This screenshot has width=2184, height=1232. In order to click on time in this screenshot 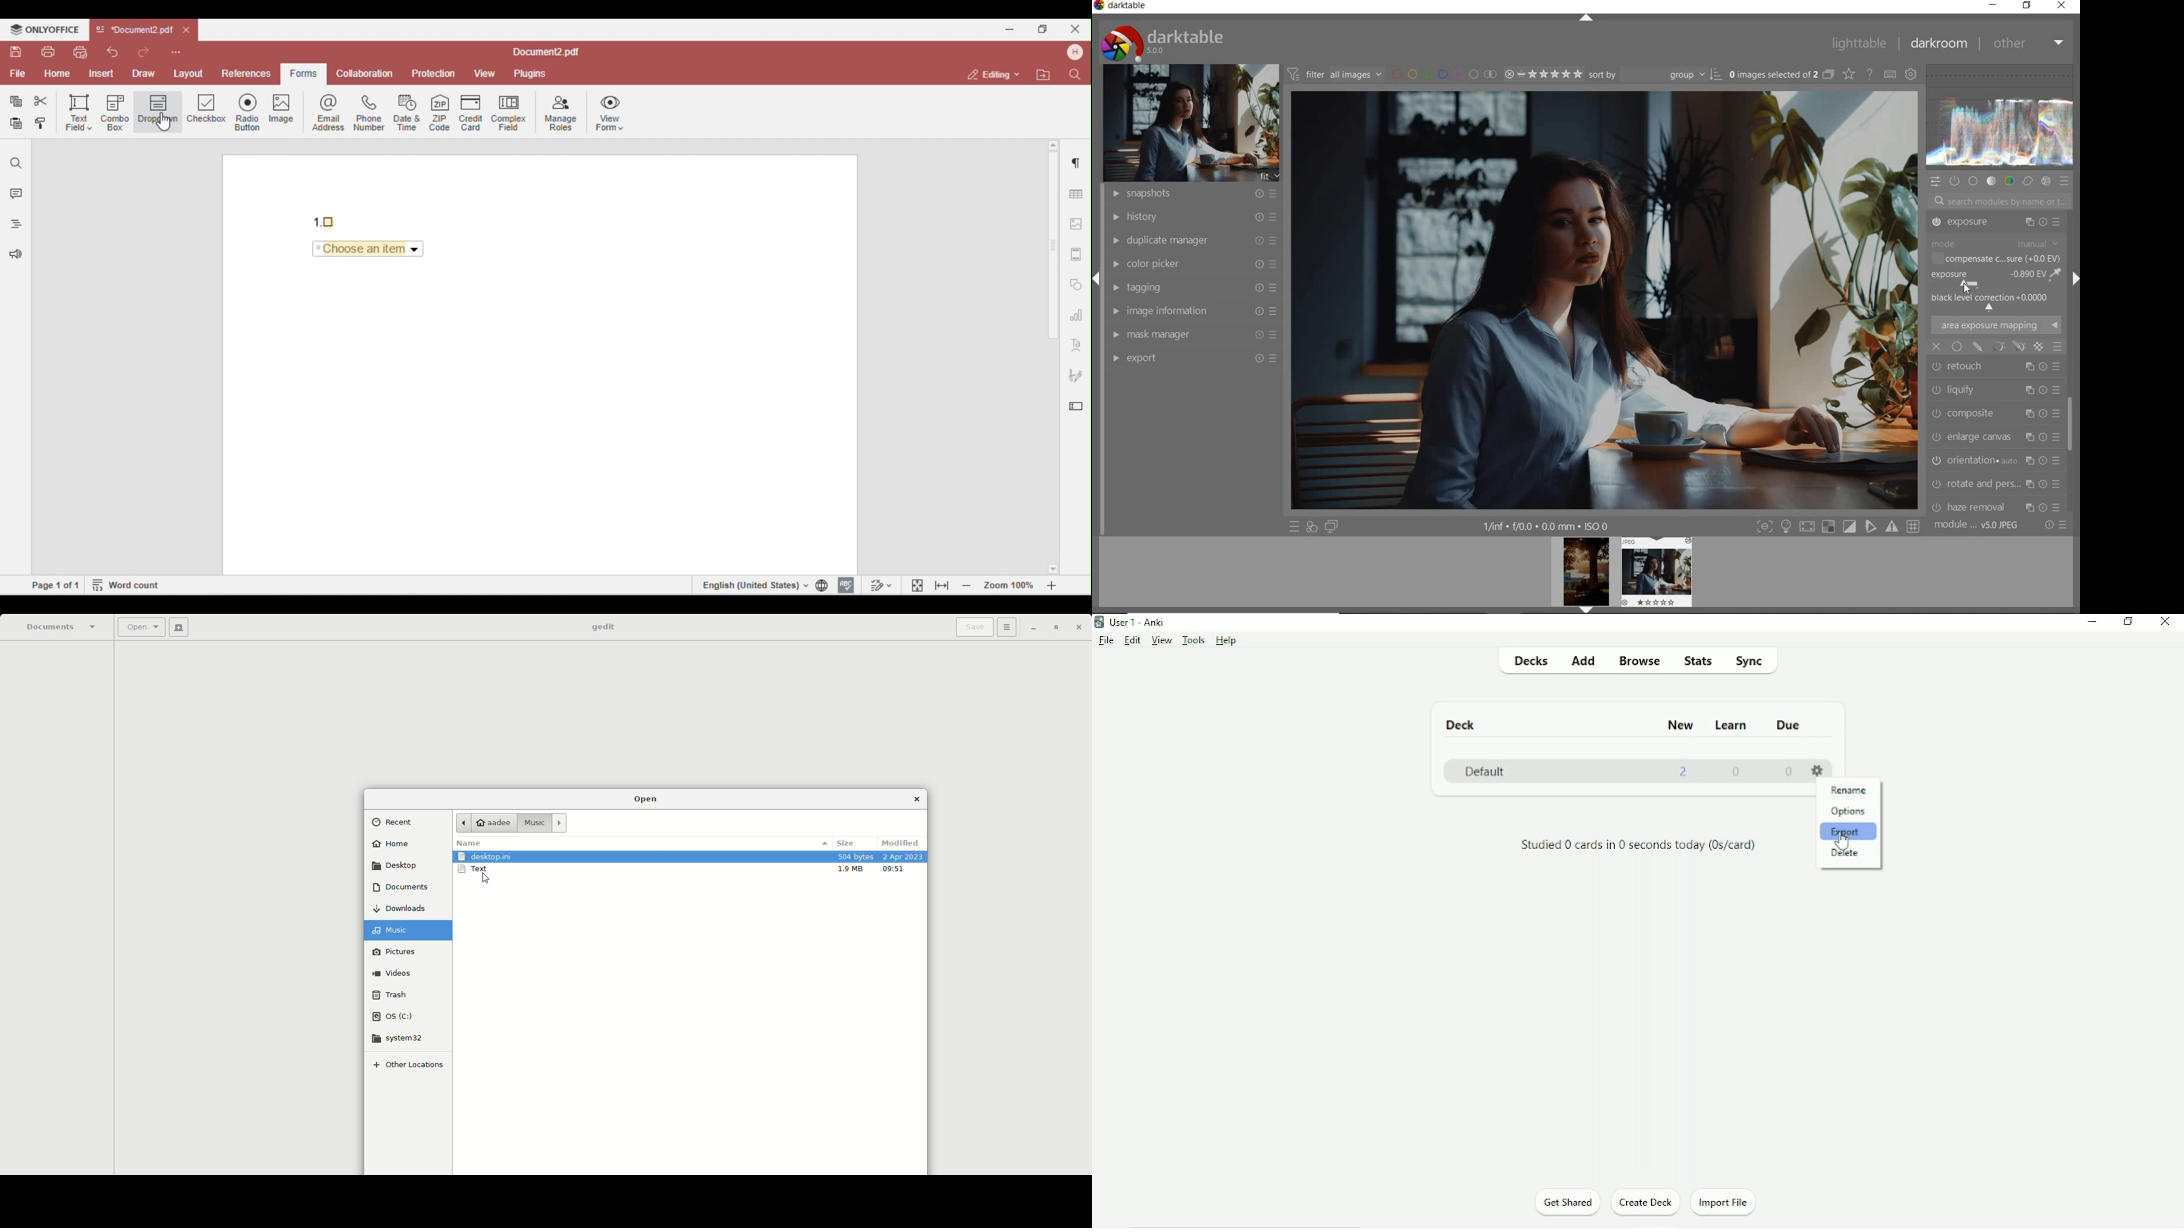, I will do `click(895, 871)`.